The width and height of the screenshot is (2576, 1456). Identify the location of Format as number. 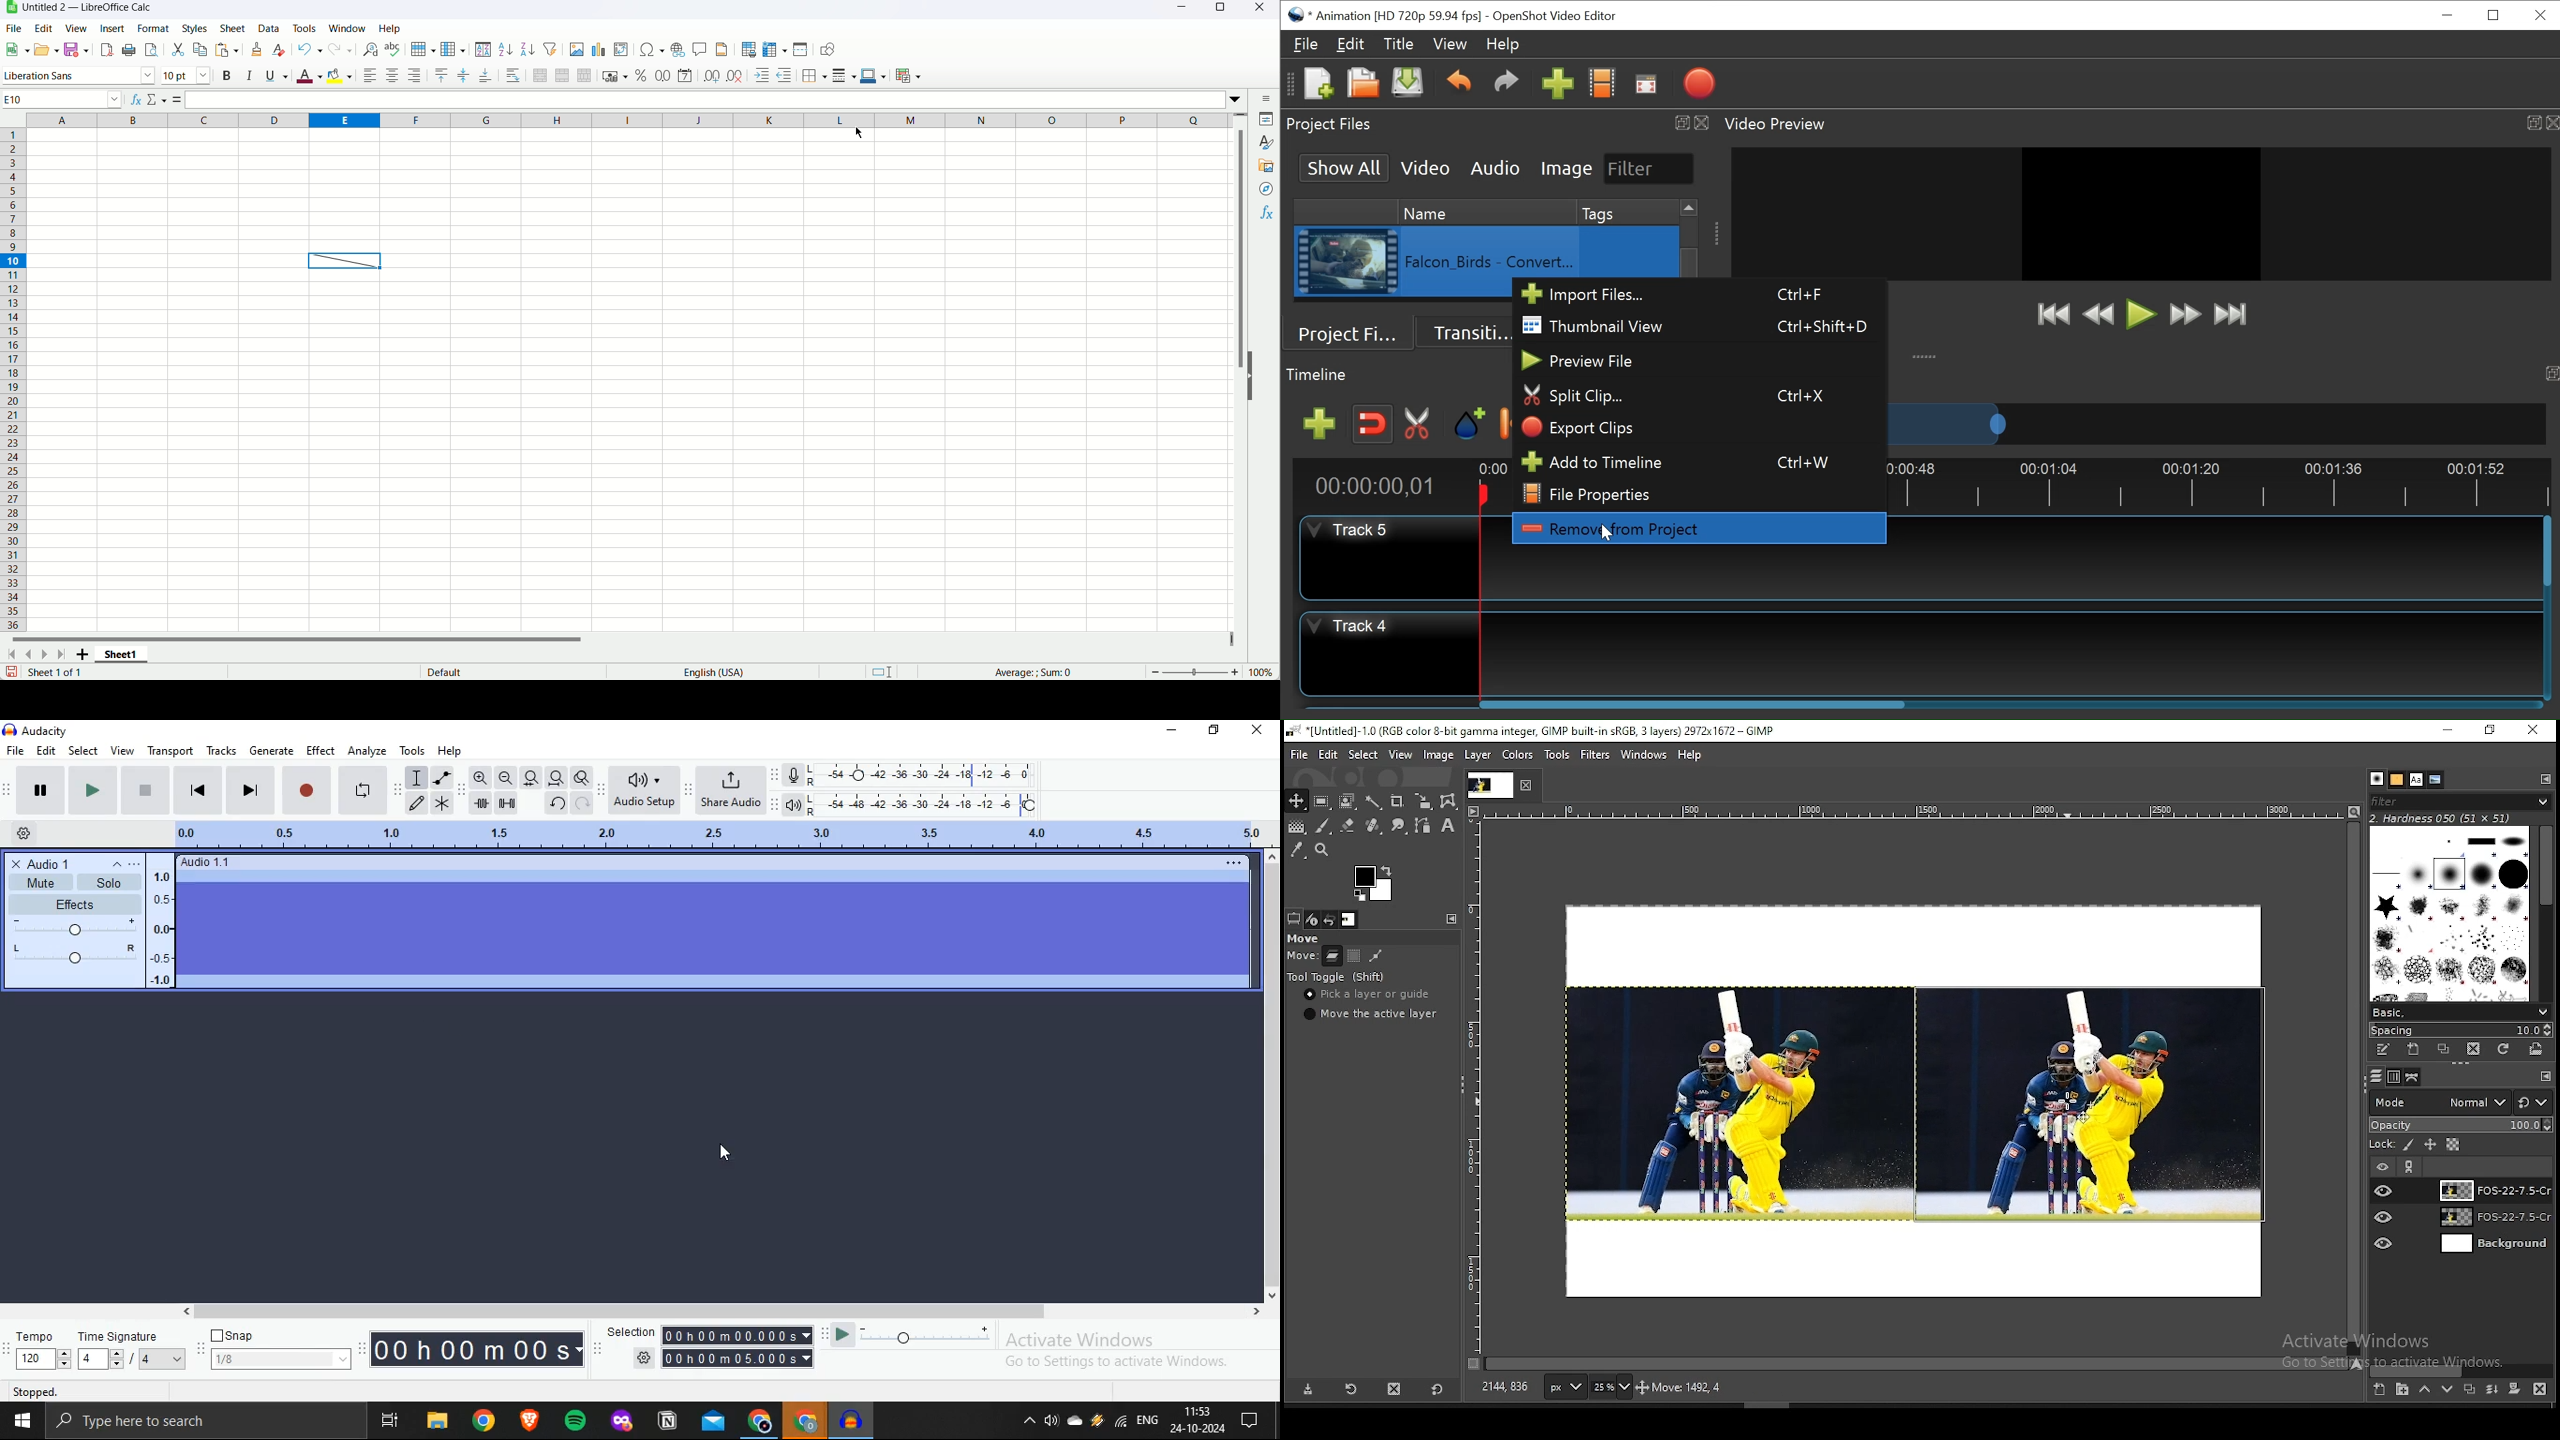
(664, 73).